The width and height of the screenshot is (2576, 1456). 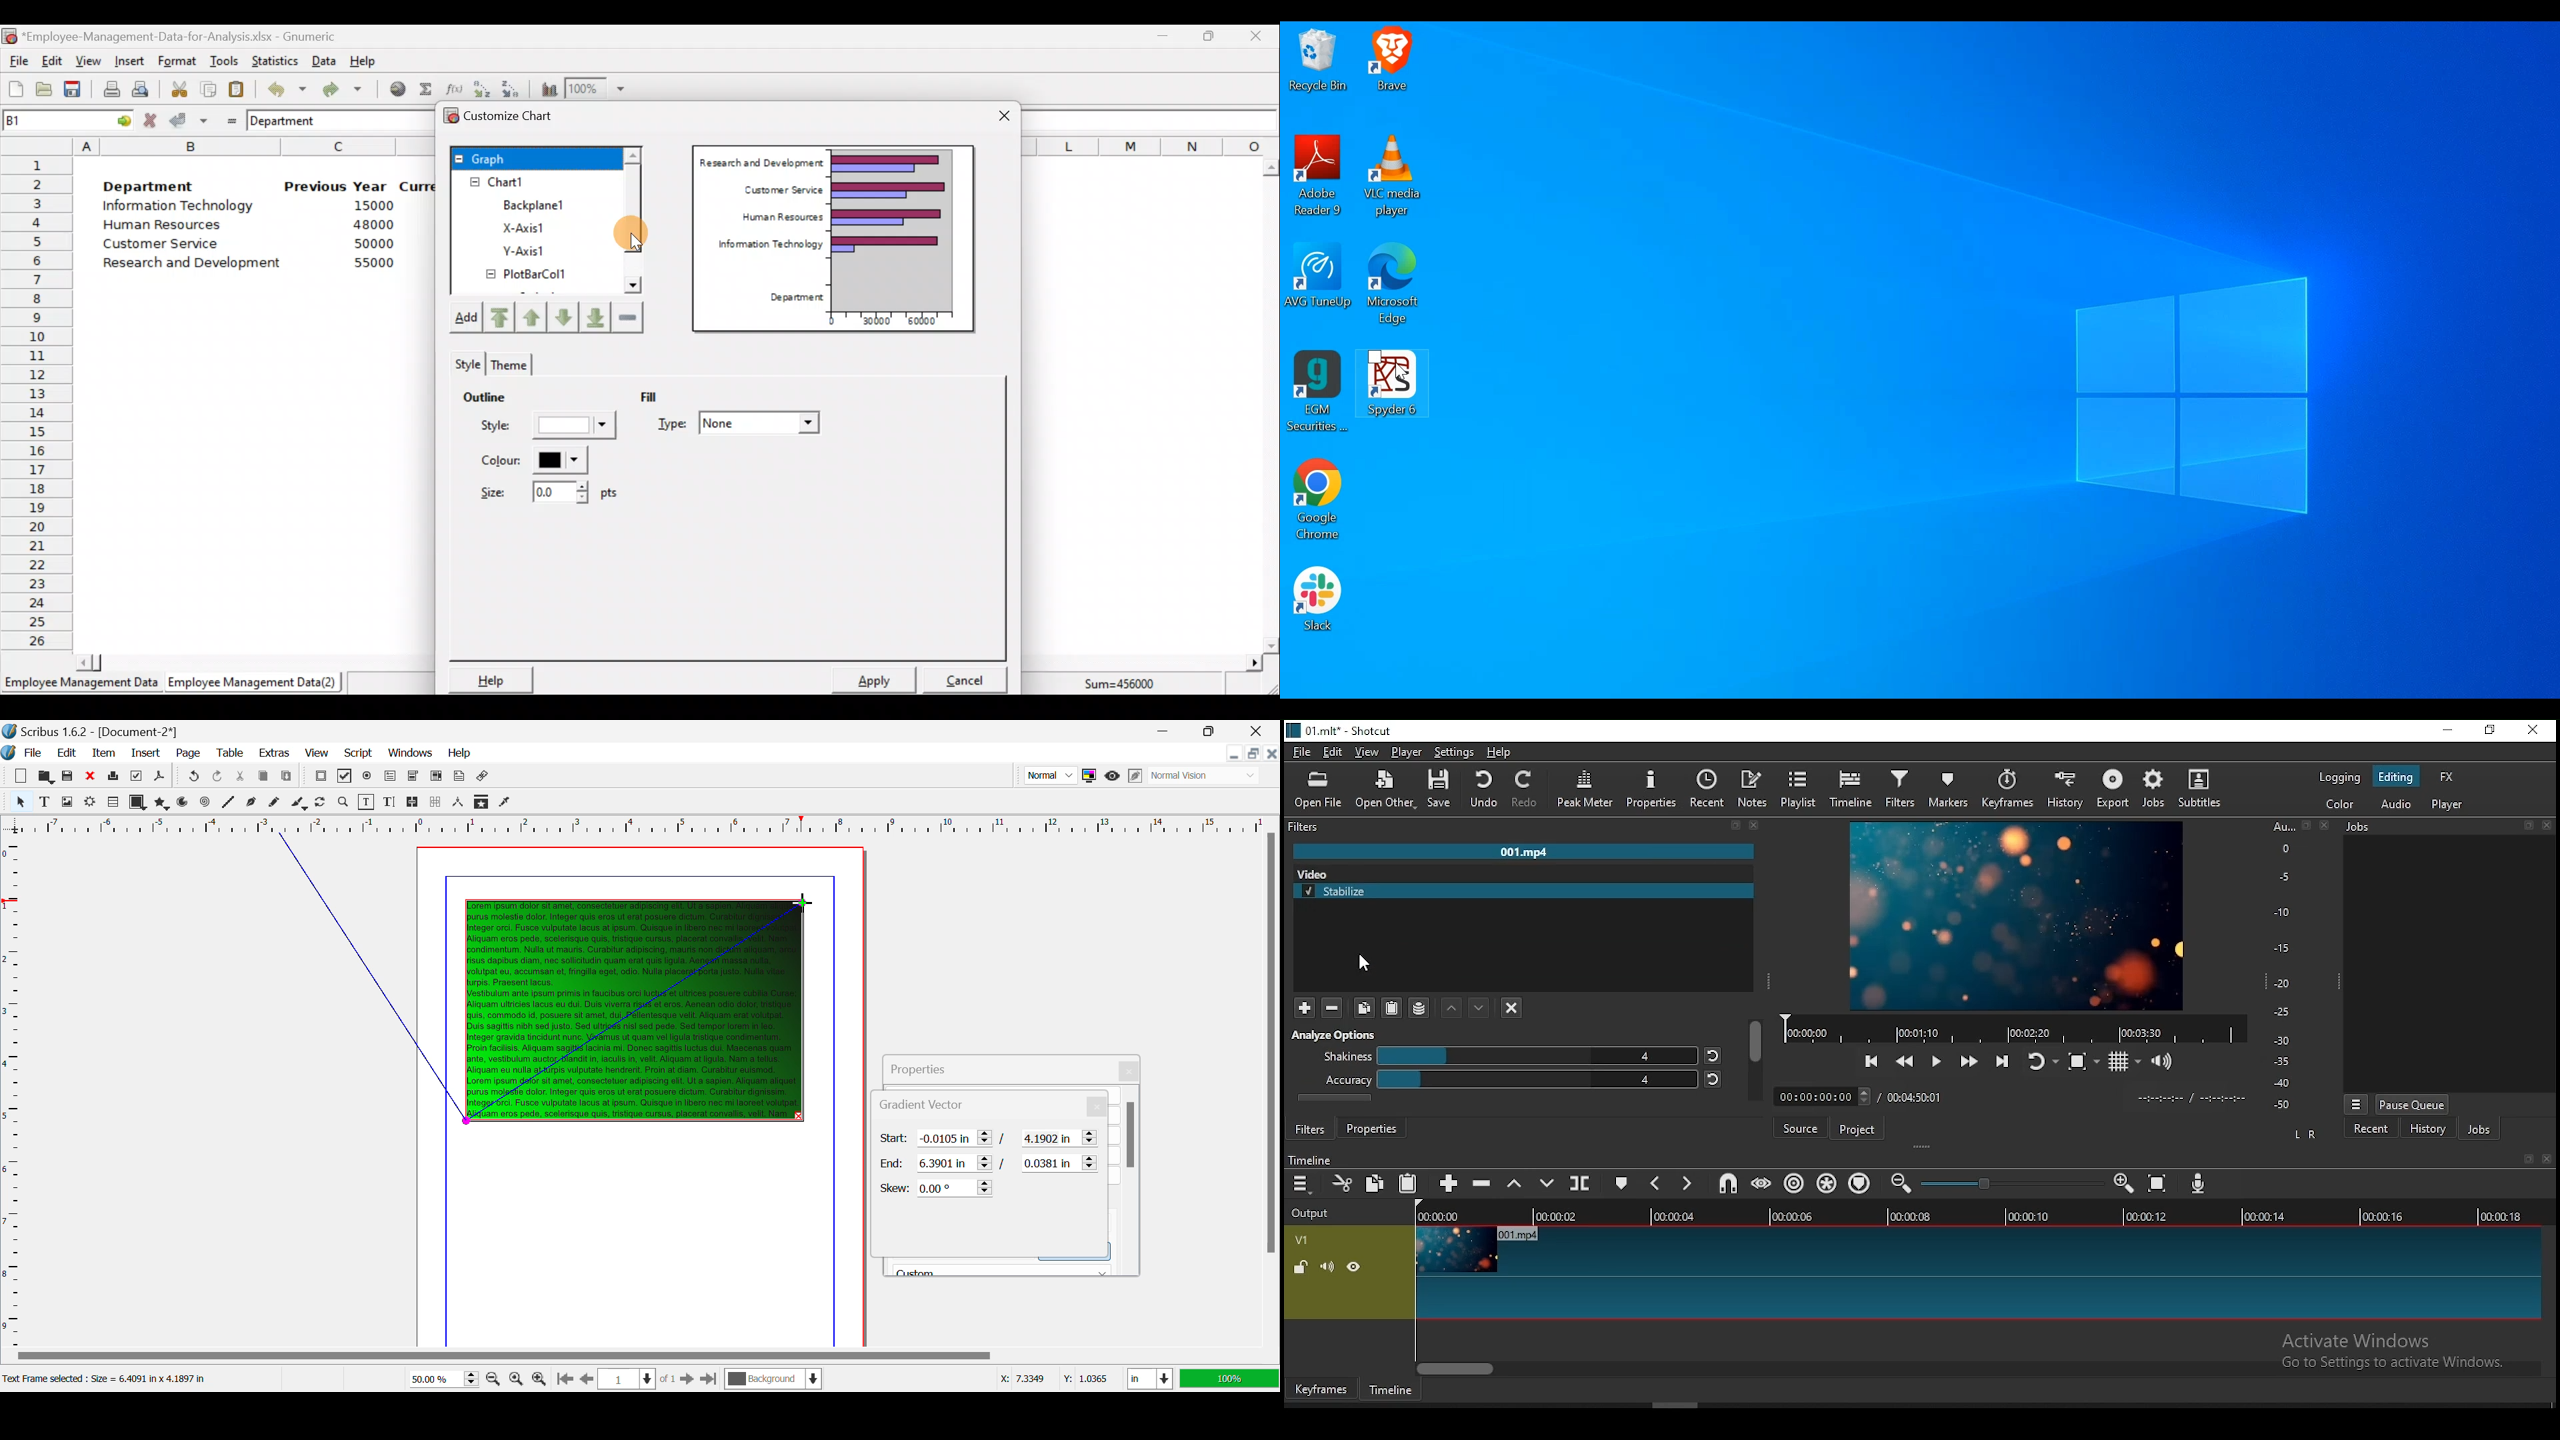 What do you see at coordinates (1342, 1182) in the screenshot?
I see `cut` at bounding box center [1342, 1182].